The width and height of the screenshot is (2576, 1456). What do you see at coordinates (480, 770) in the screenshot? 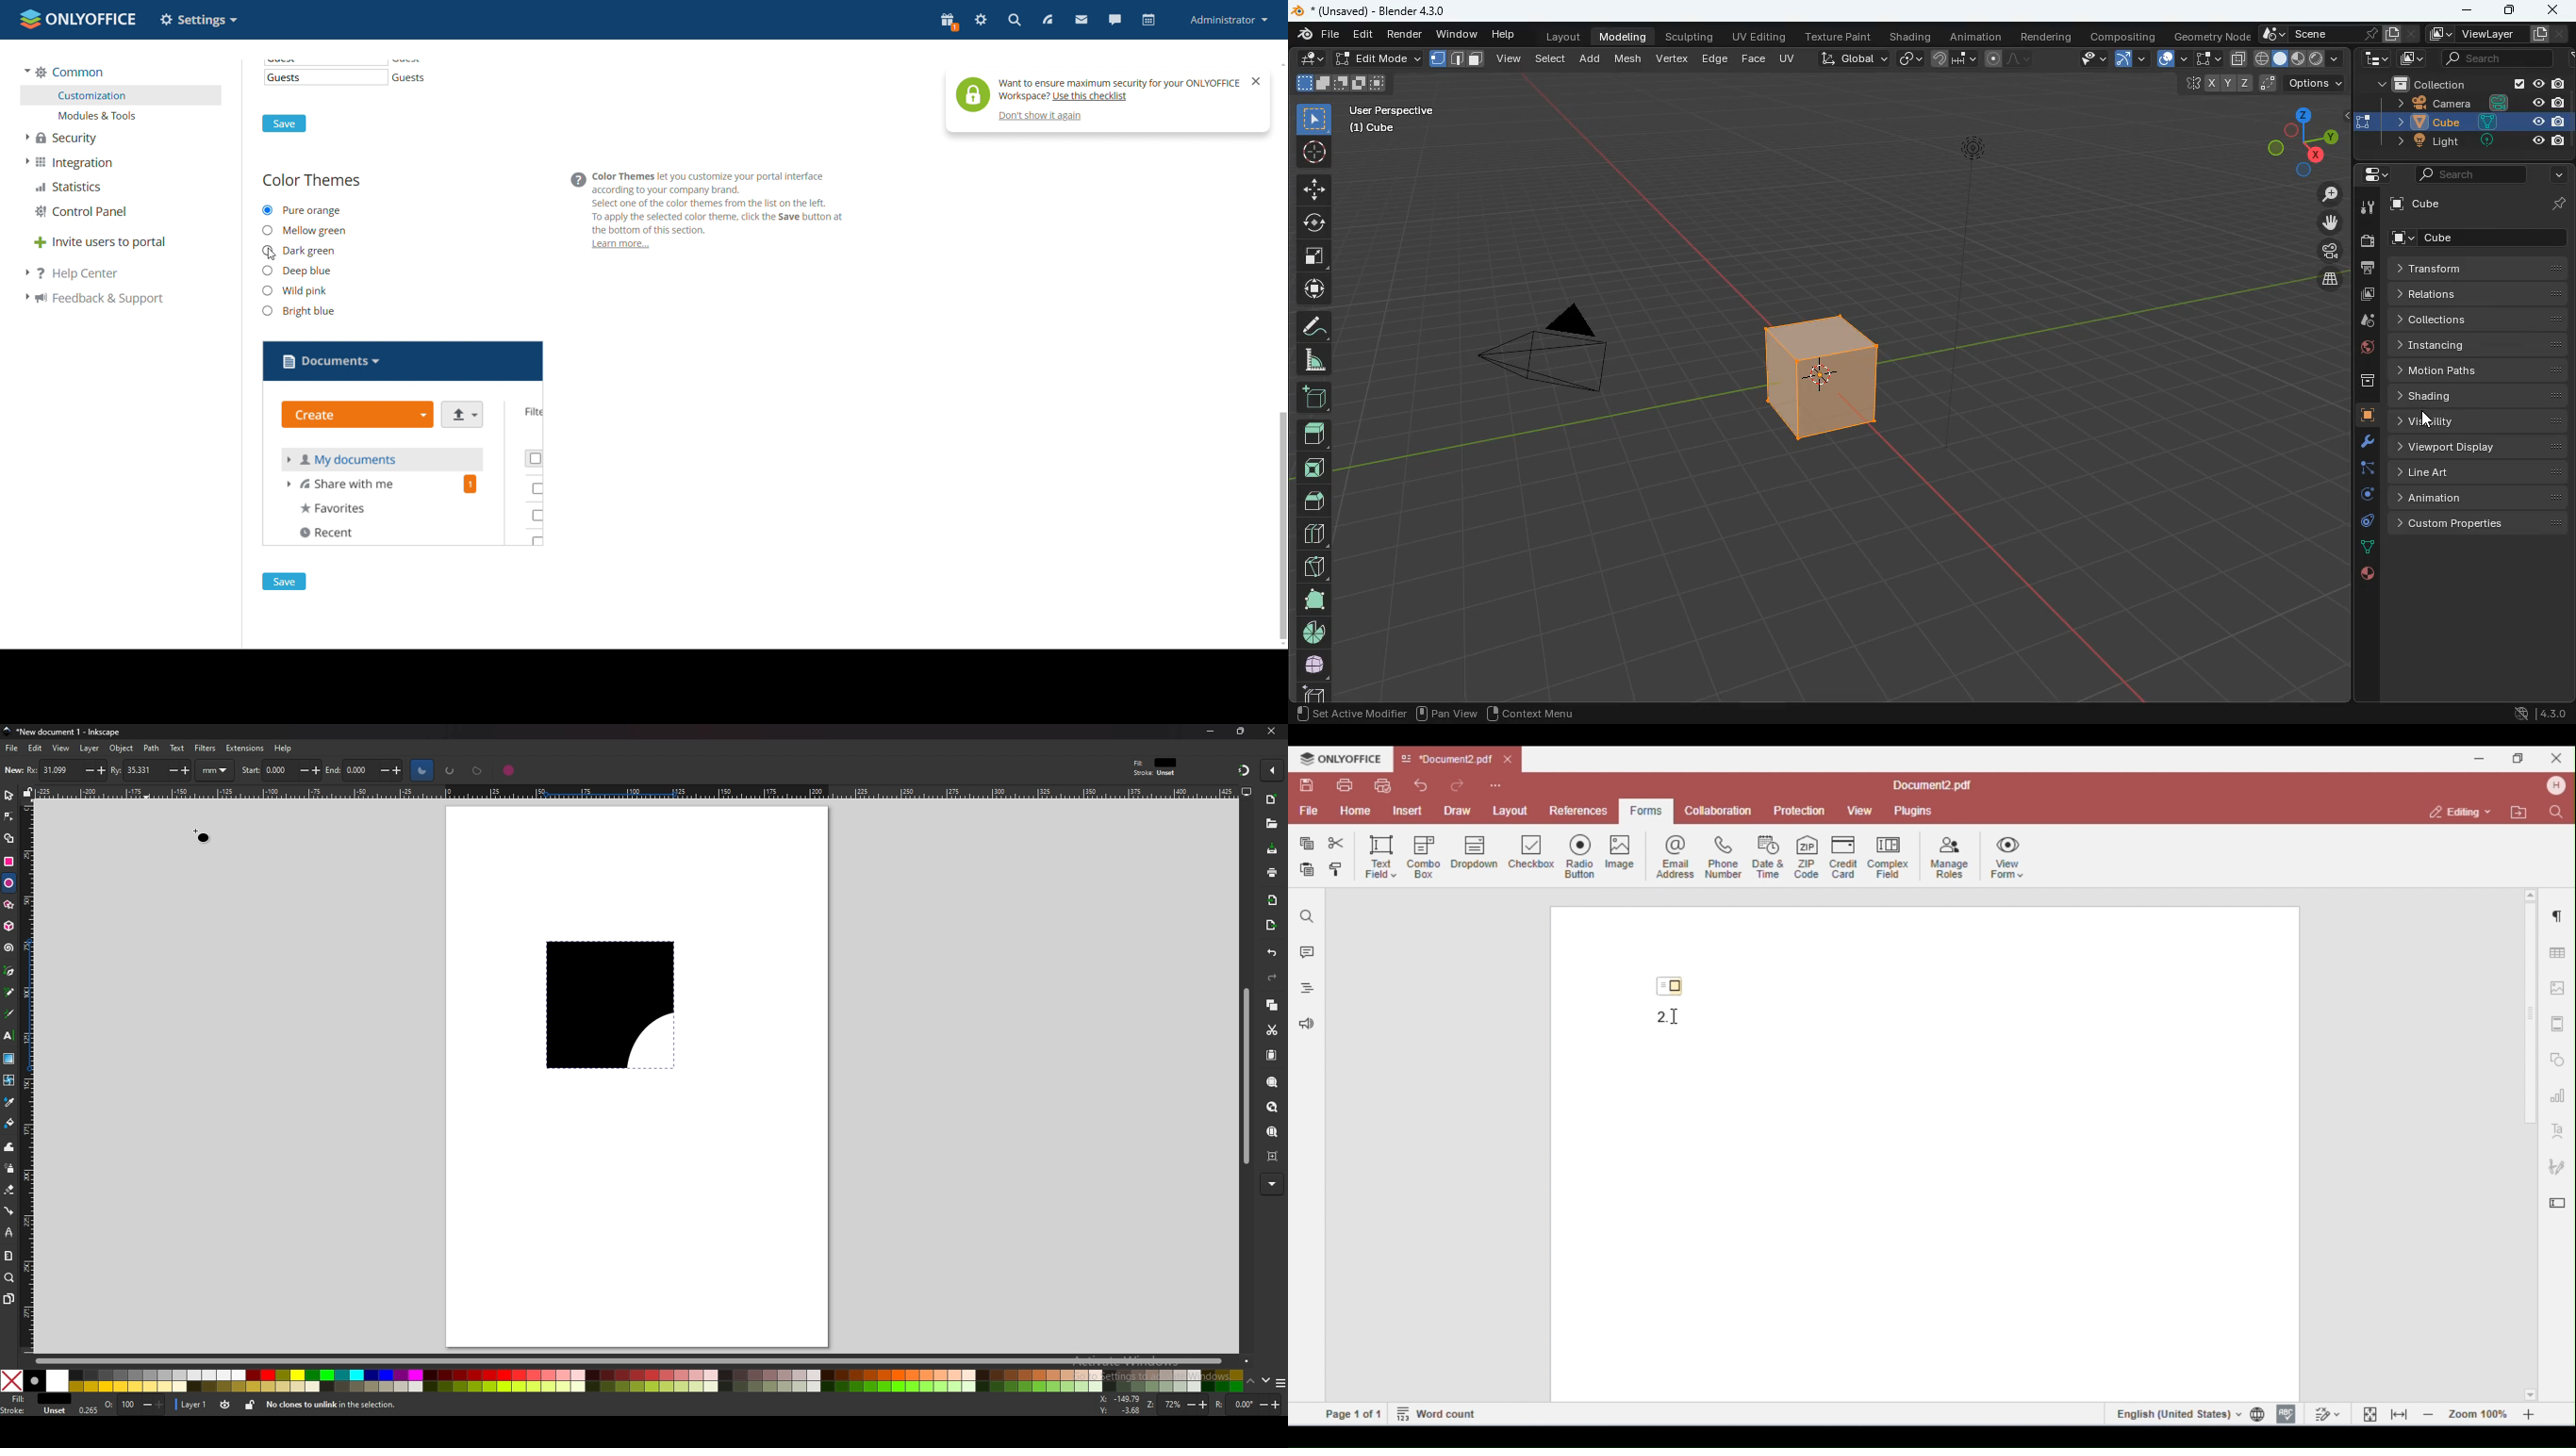
I see `chord` at bounding box center [480, 770].